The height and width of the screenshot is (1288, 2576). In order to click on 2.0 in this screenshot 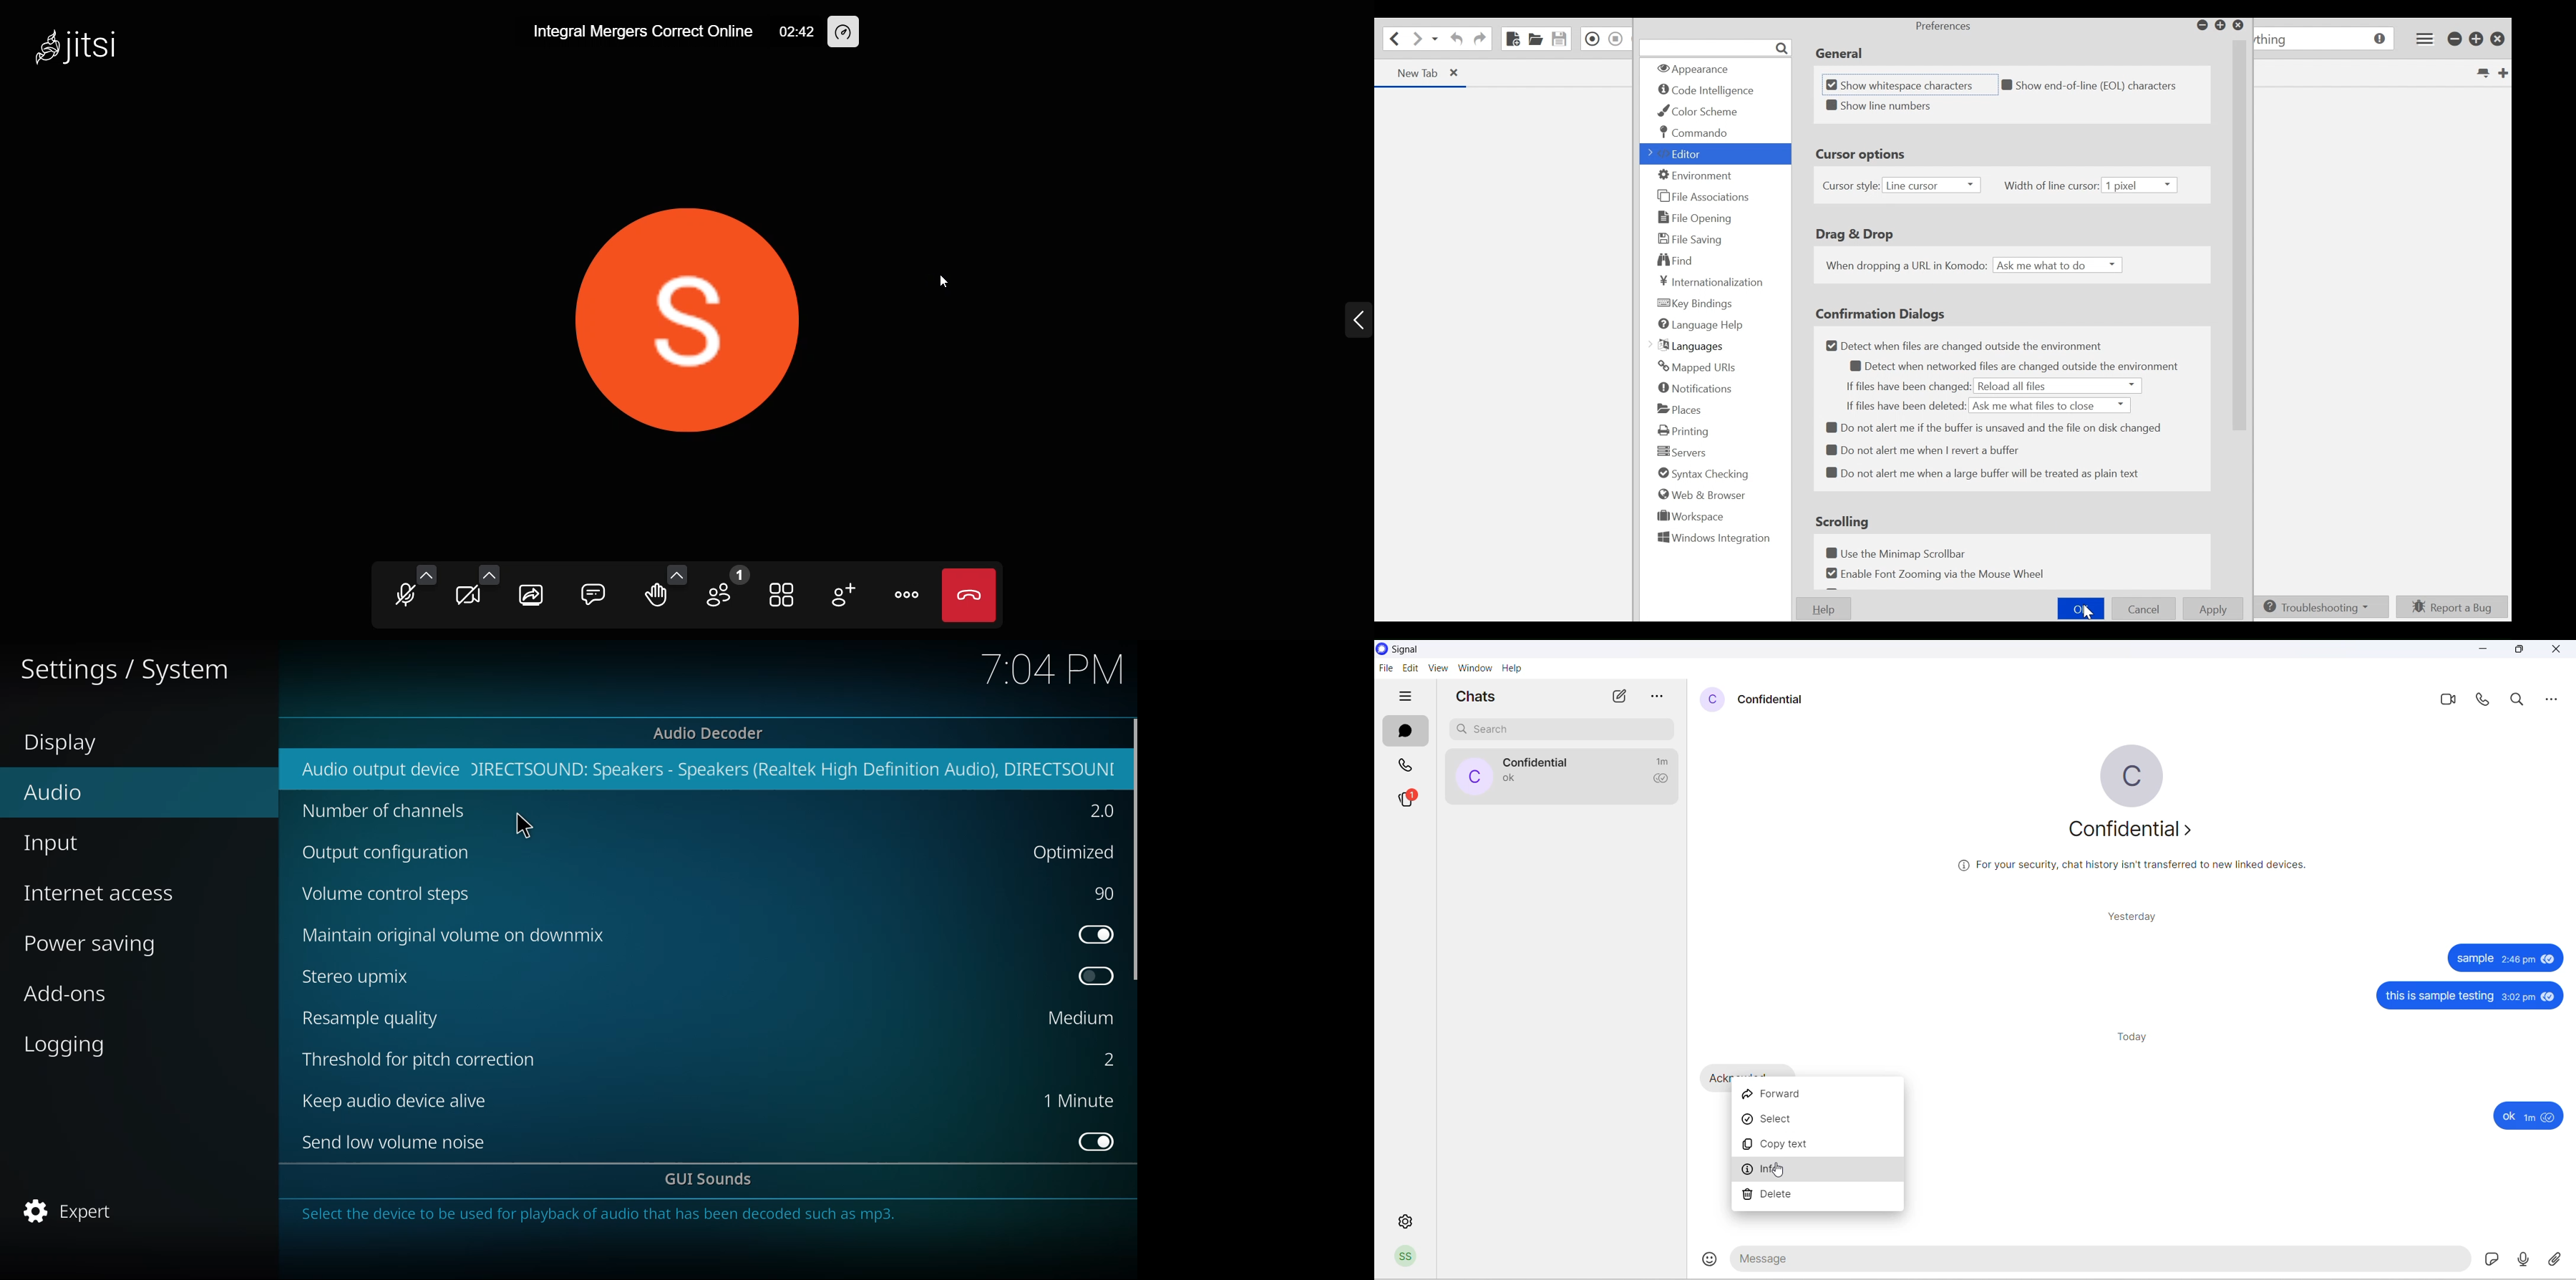, I will do `click(1100, 812)`.